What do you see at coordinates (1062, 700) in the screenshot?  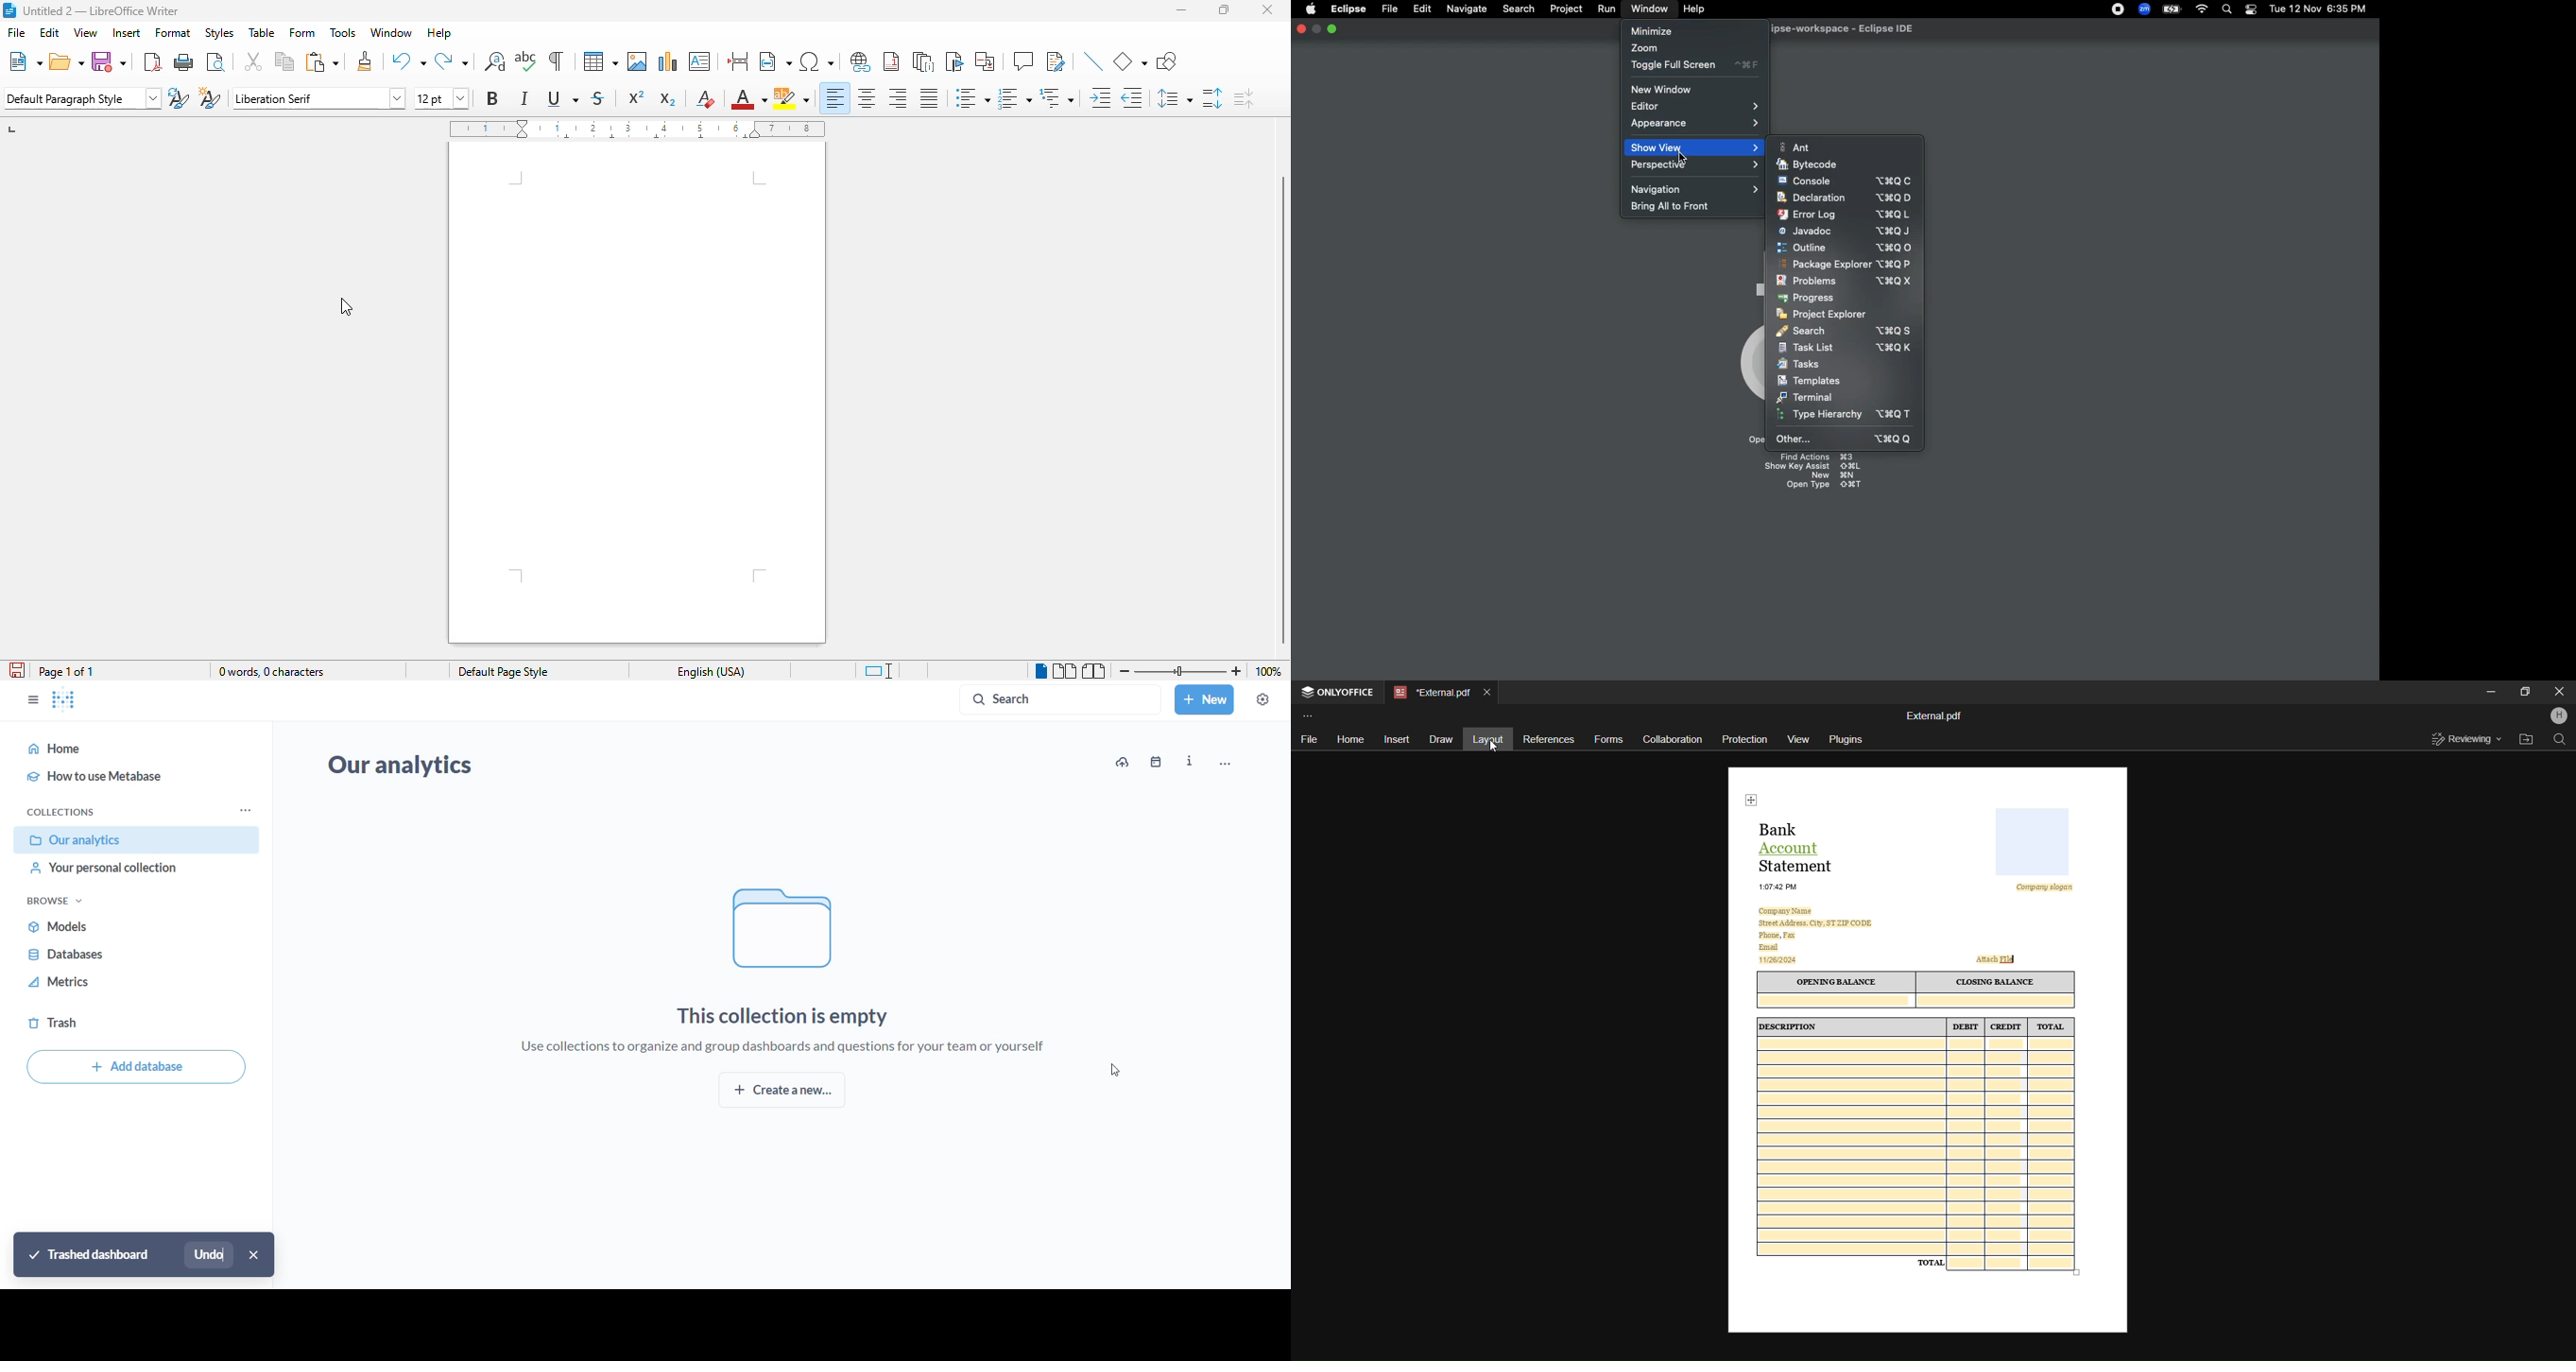 I see `search button` at bounding box center [1062, 700].